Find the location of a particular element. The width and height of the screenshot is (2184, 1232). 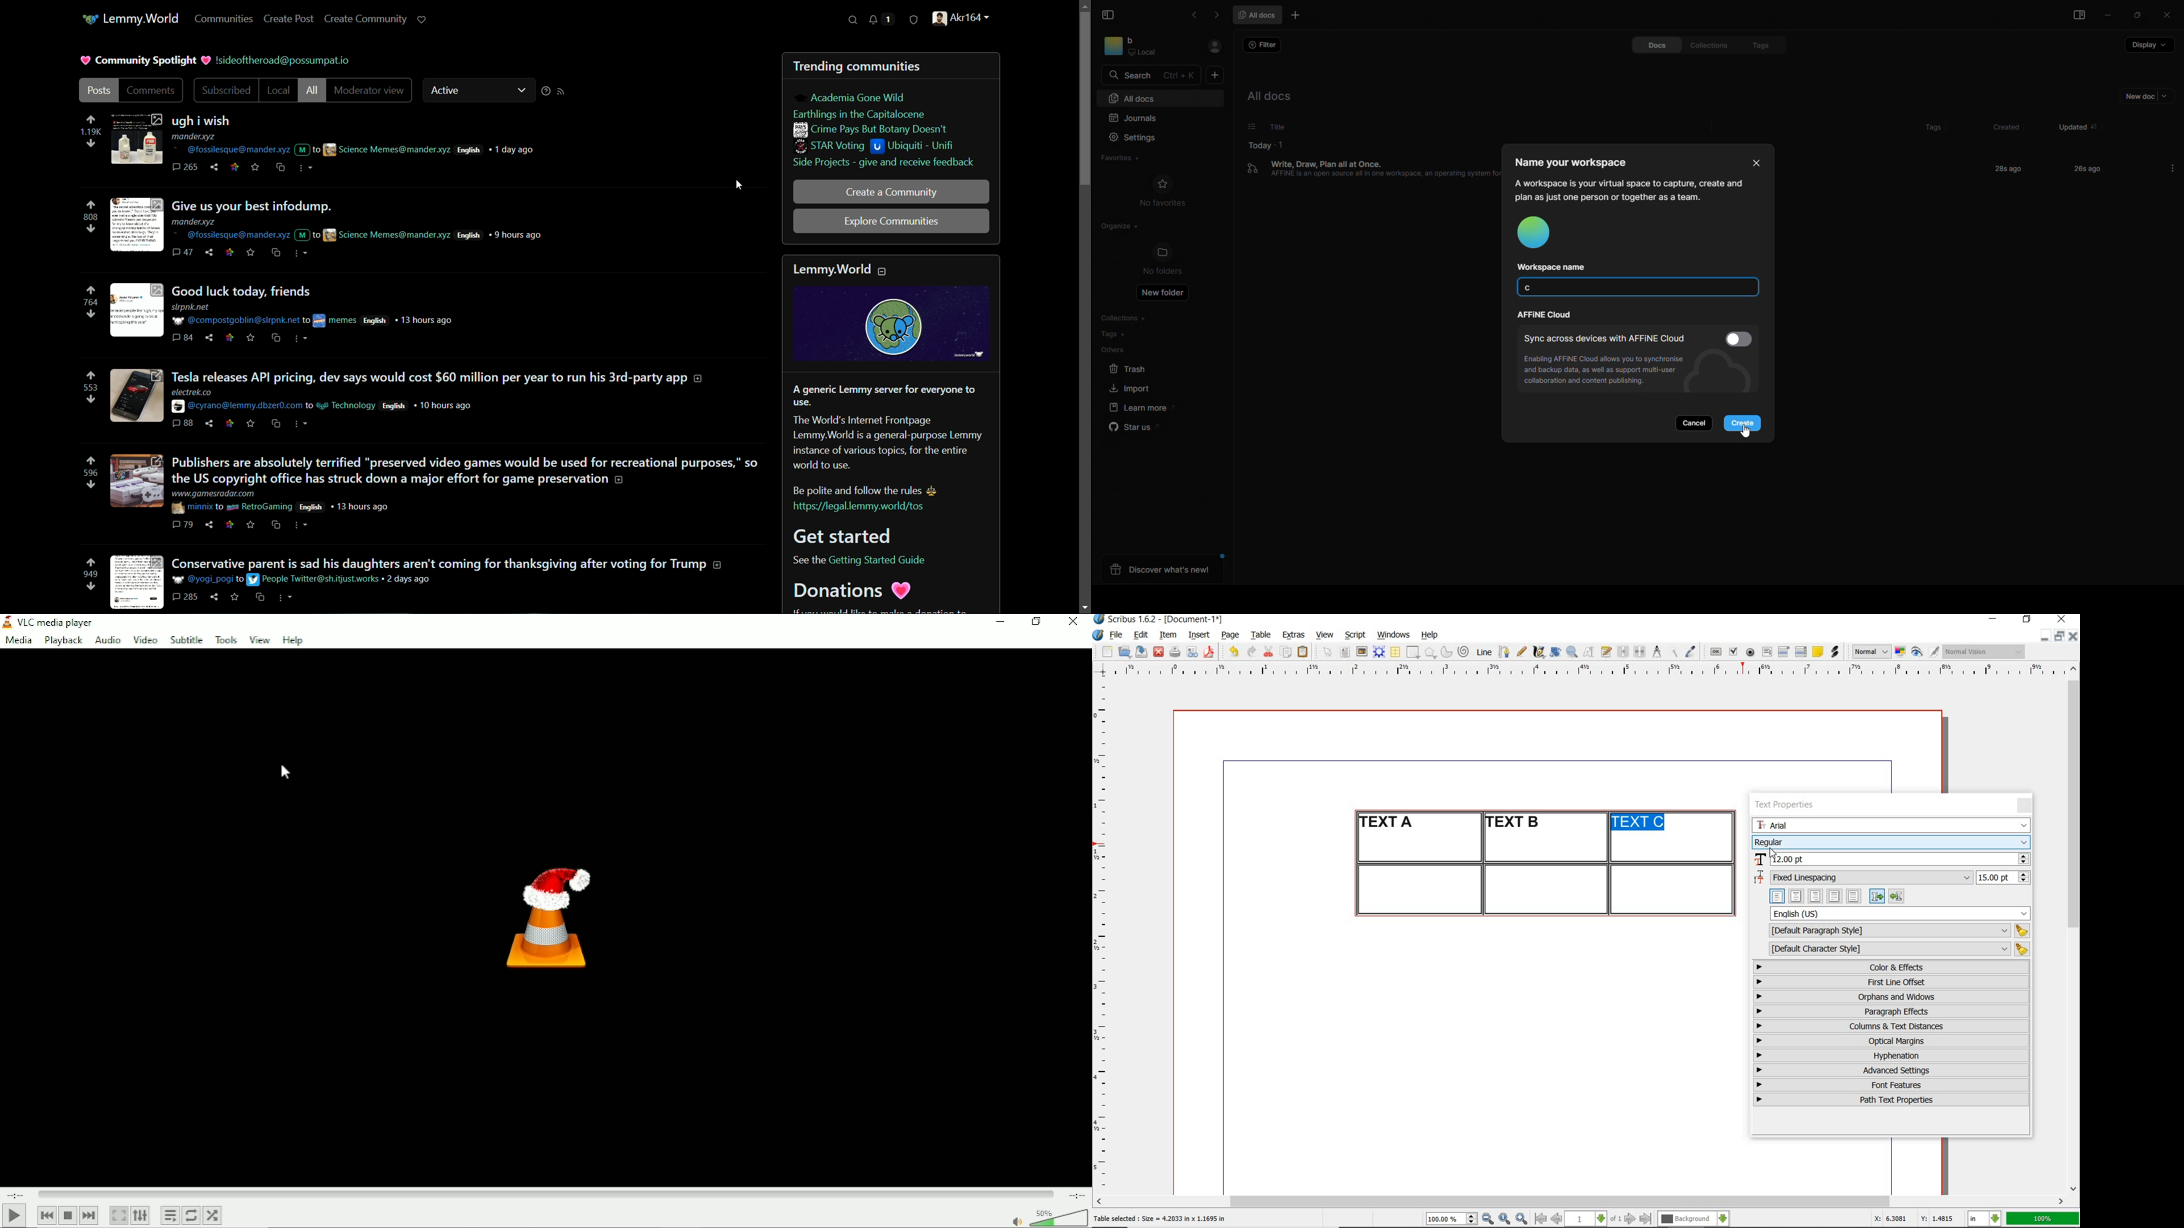

font style is located at coordinates (1891, 842).